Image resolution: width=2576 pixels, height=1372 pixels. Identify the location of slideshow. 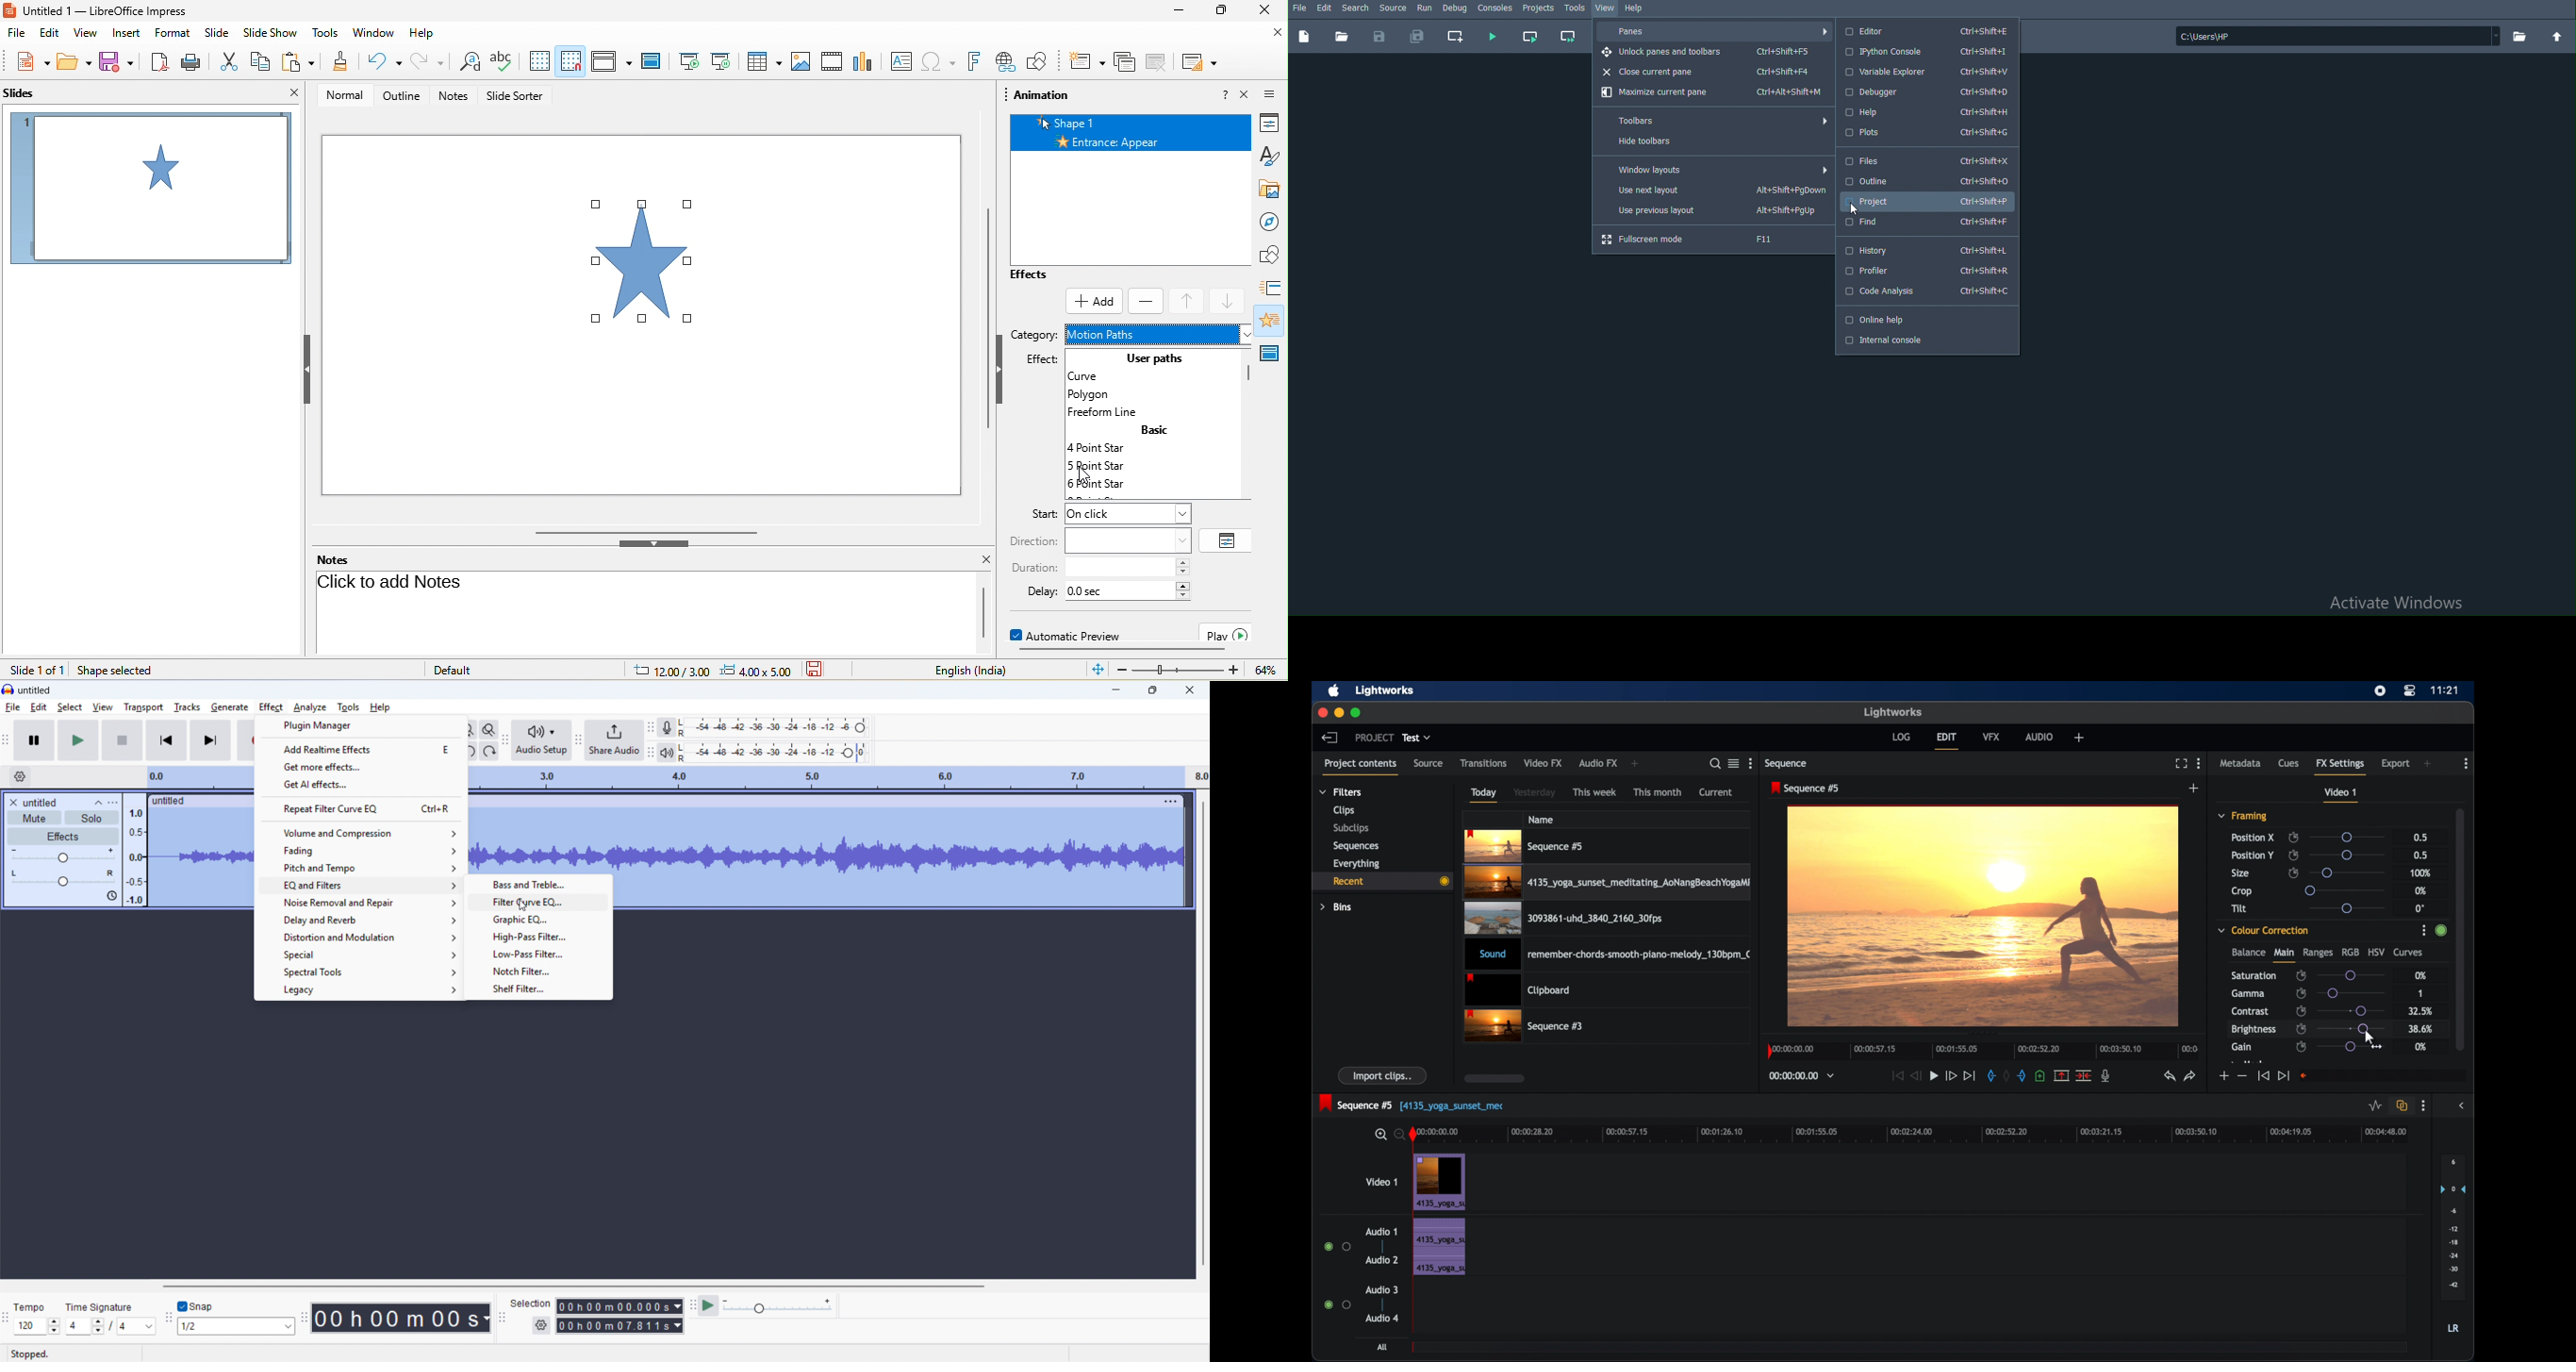
(270, 34).